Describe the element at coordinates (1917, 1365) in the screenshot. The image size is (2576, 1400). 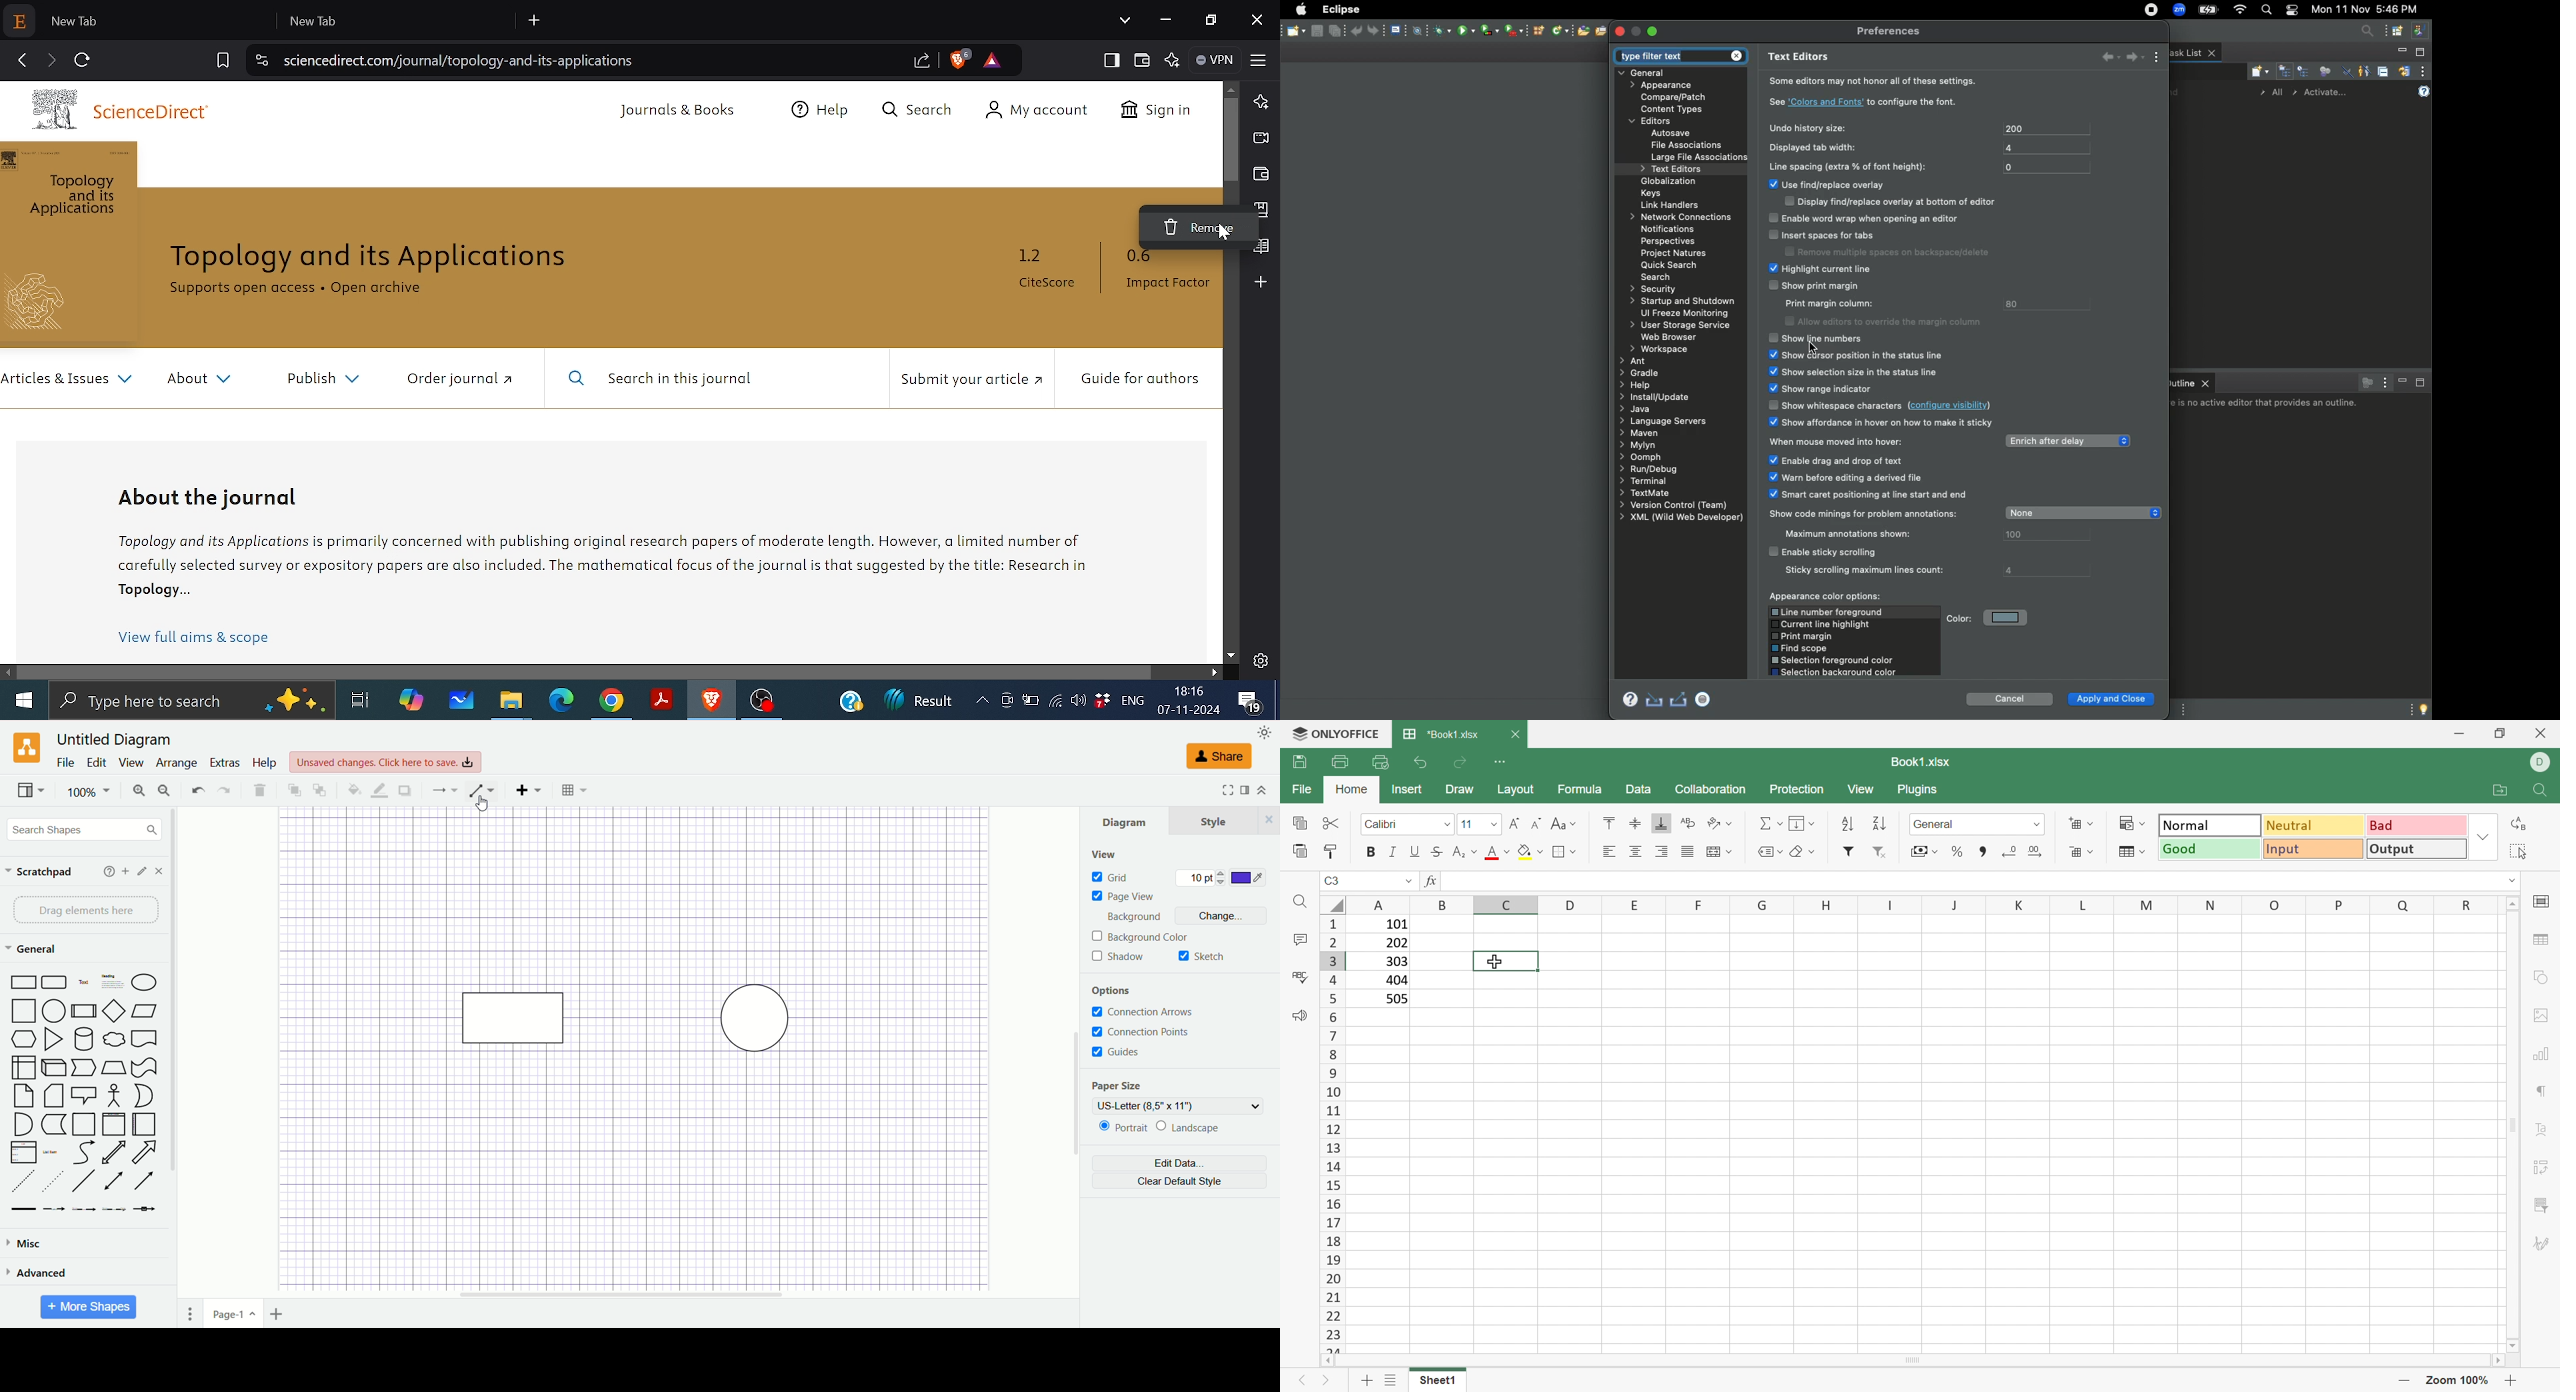
I see `Scroll Bar` at that location.